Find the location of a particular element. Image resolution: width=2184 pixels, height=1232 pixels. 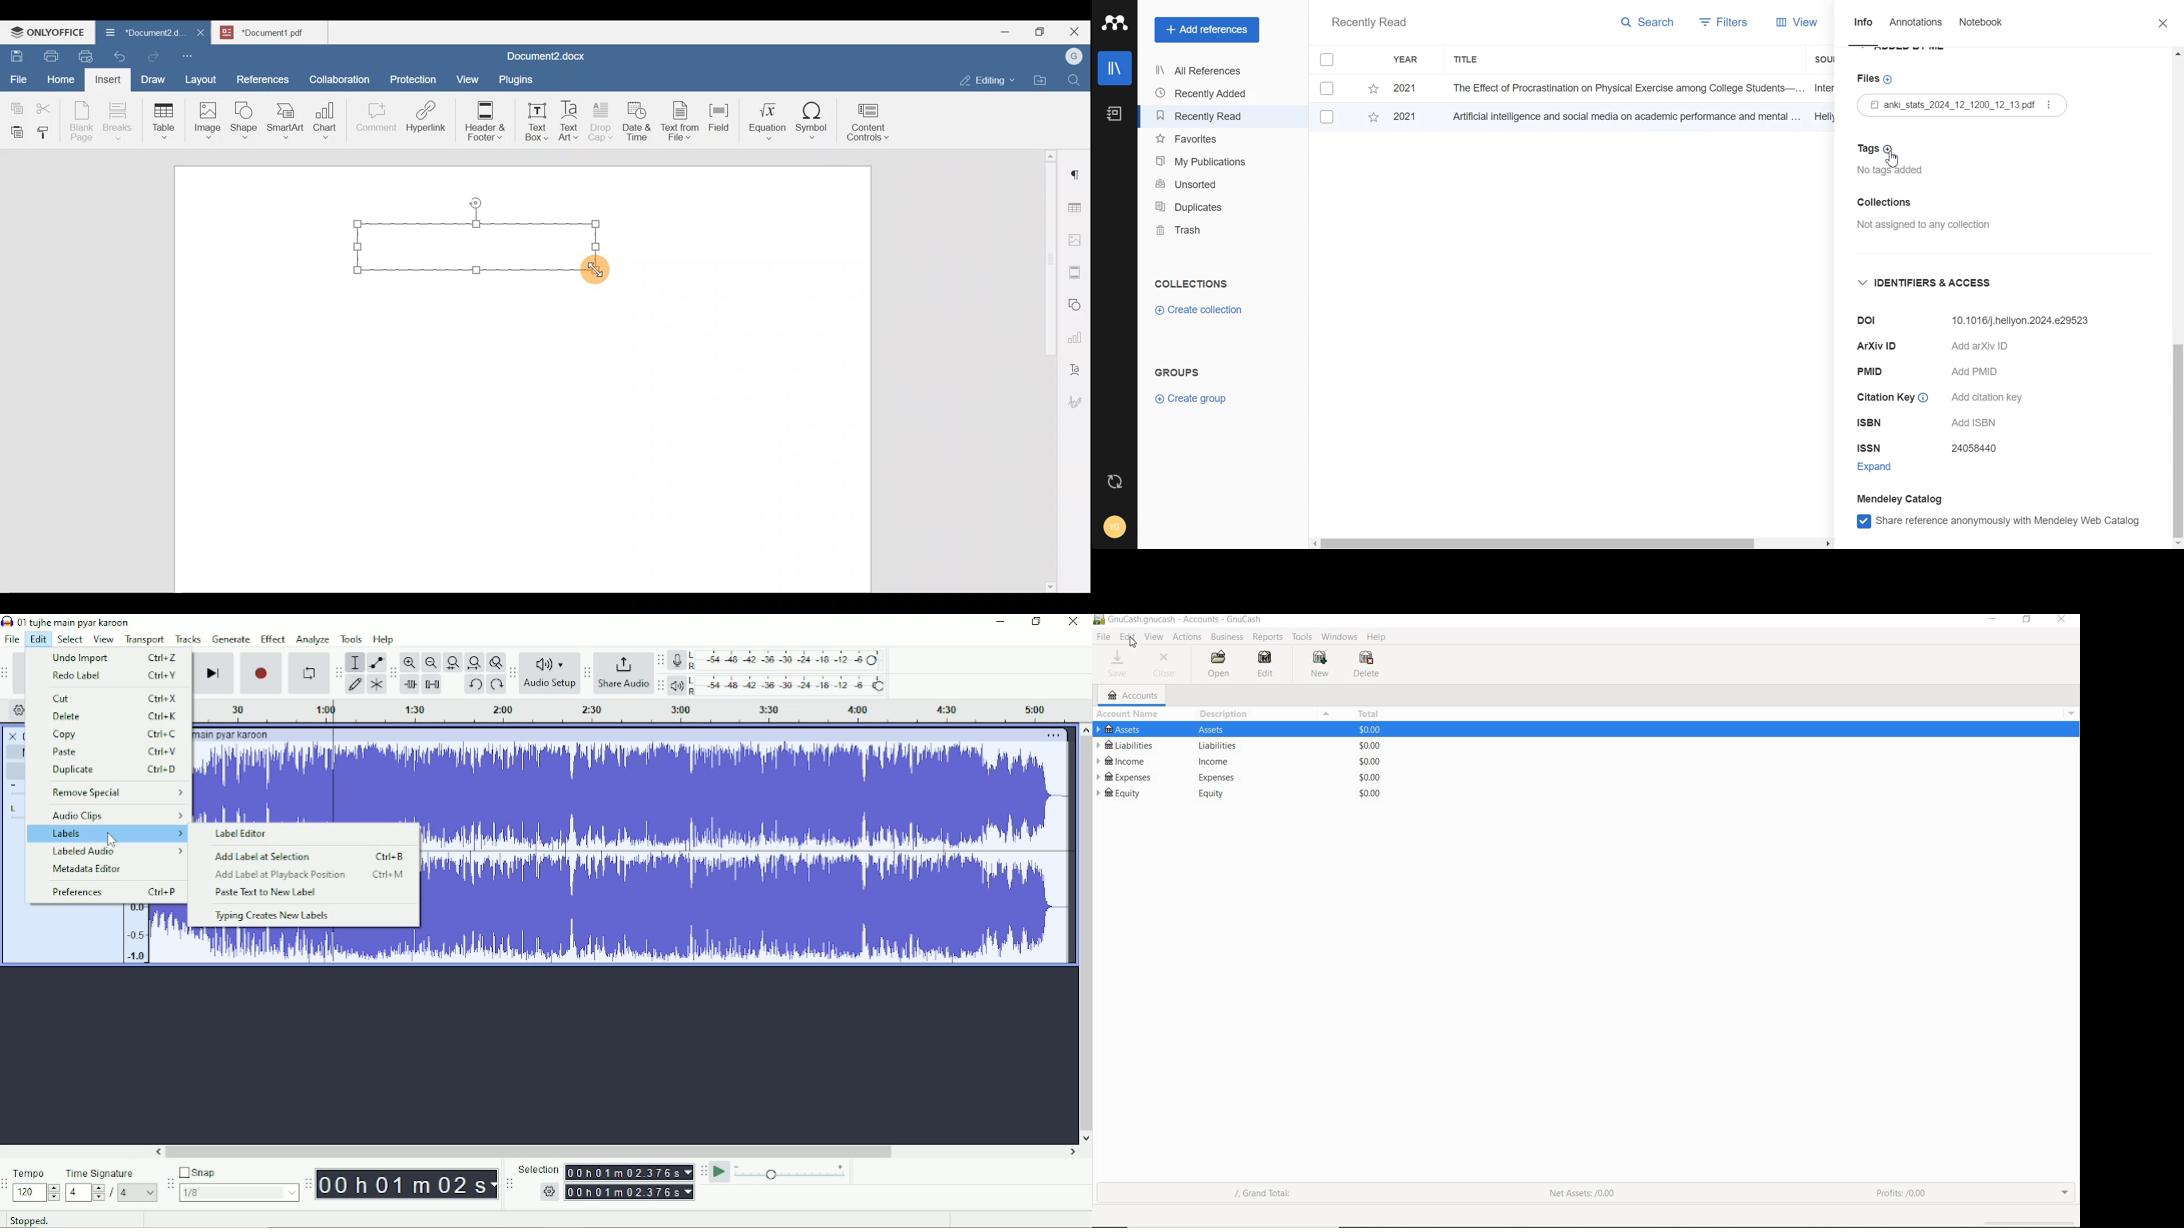

Info is located at coordinates (1863, 26).